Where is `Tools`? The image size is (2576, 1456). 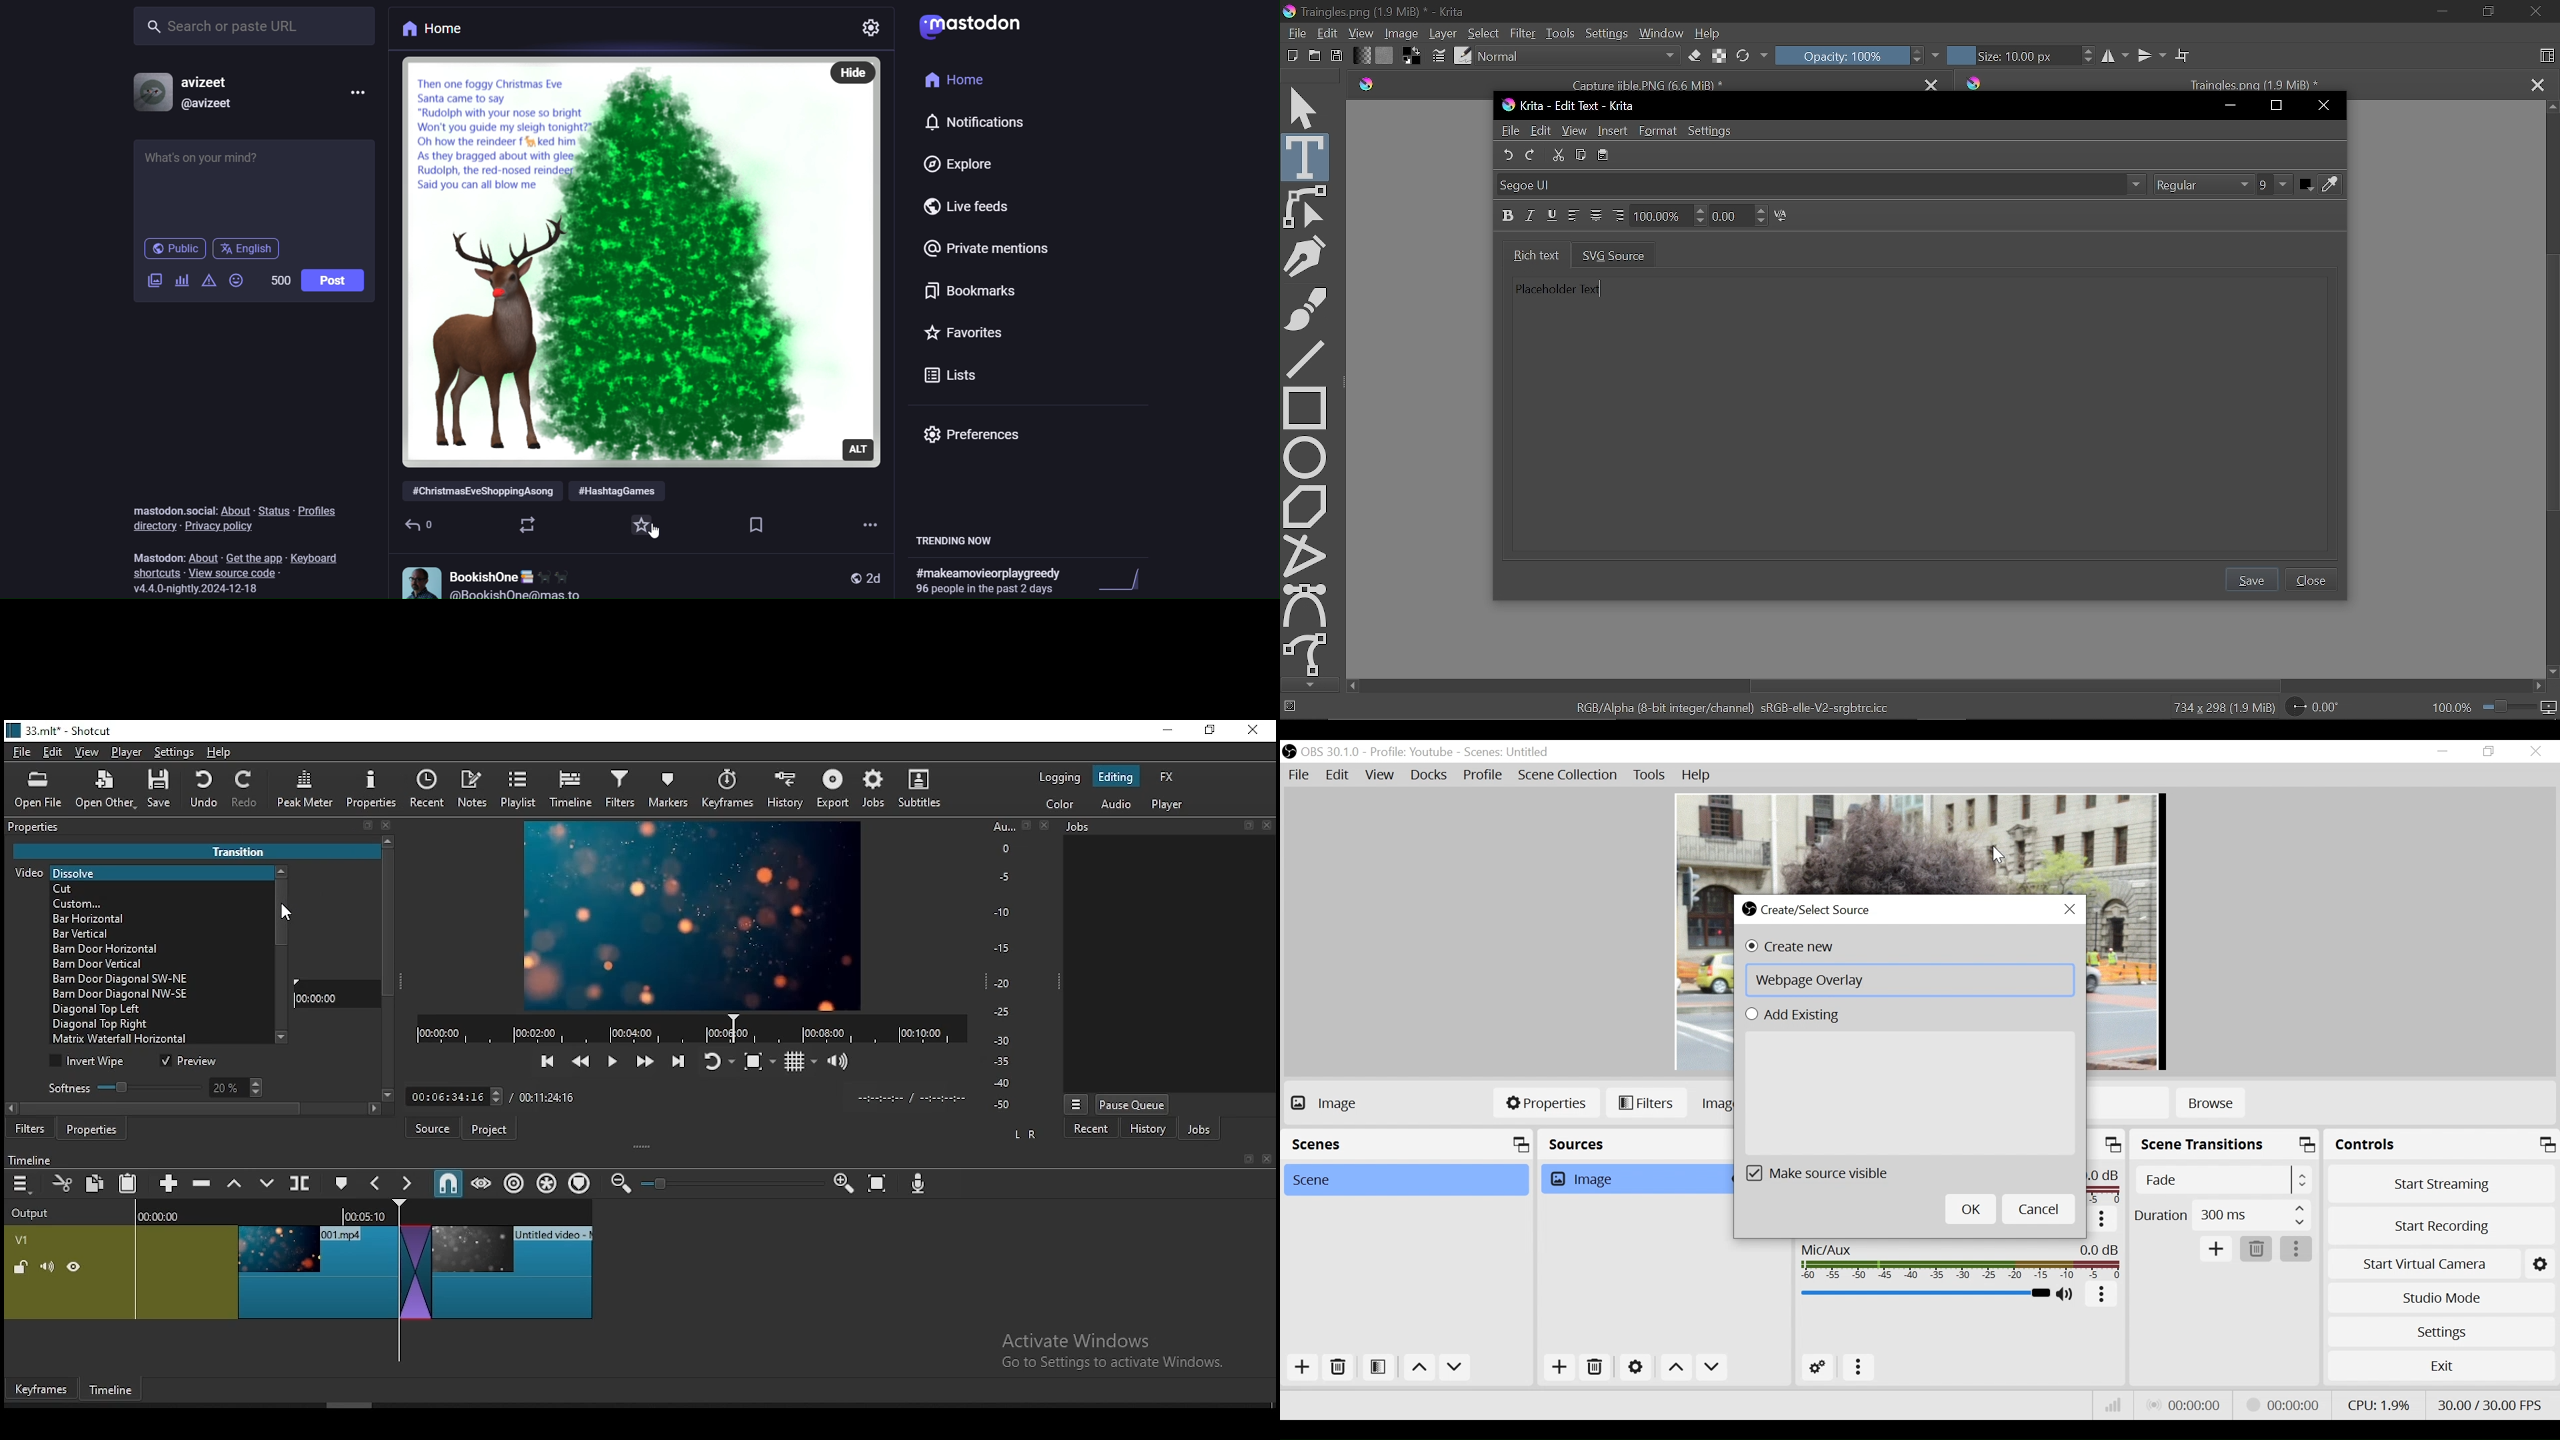
Tools is located at coordinates (1651, 776).